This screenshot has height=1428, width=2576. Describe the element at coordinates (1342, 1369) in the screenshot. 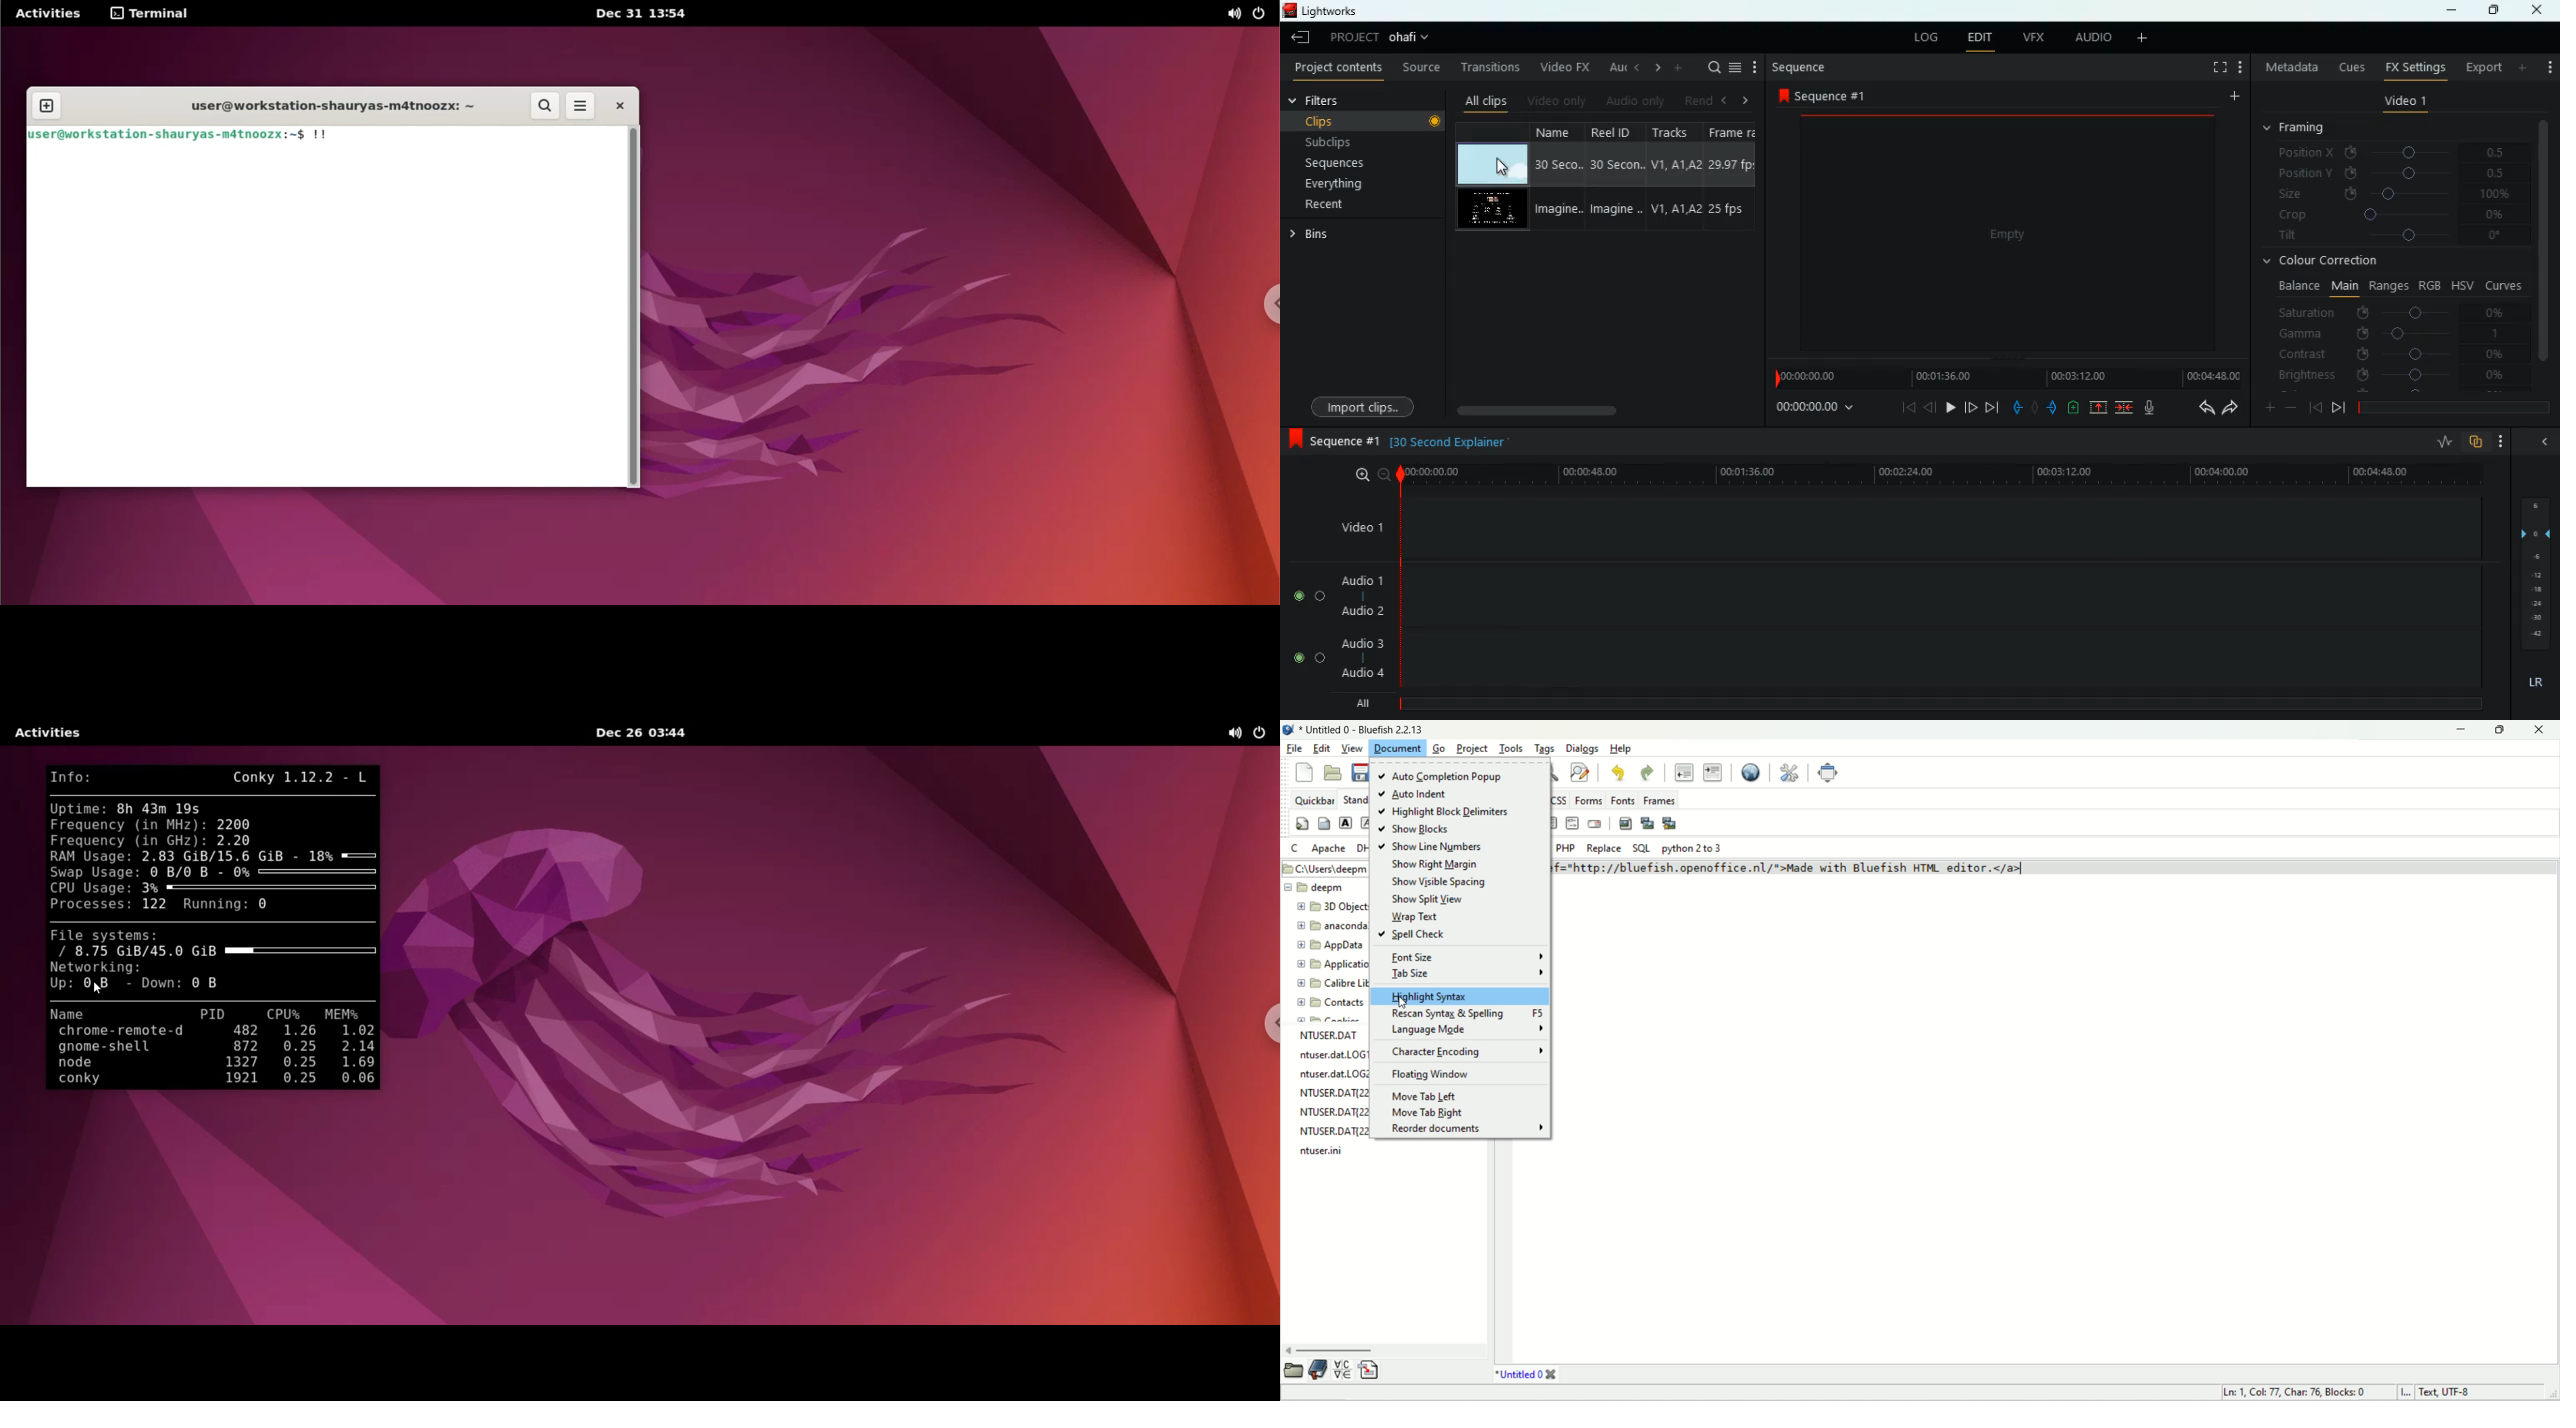

I see `insert special character` at that location.